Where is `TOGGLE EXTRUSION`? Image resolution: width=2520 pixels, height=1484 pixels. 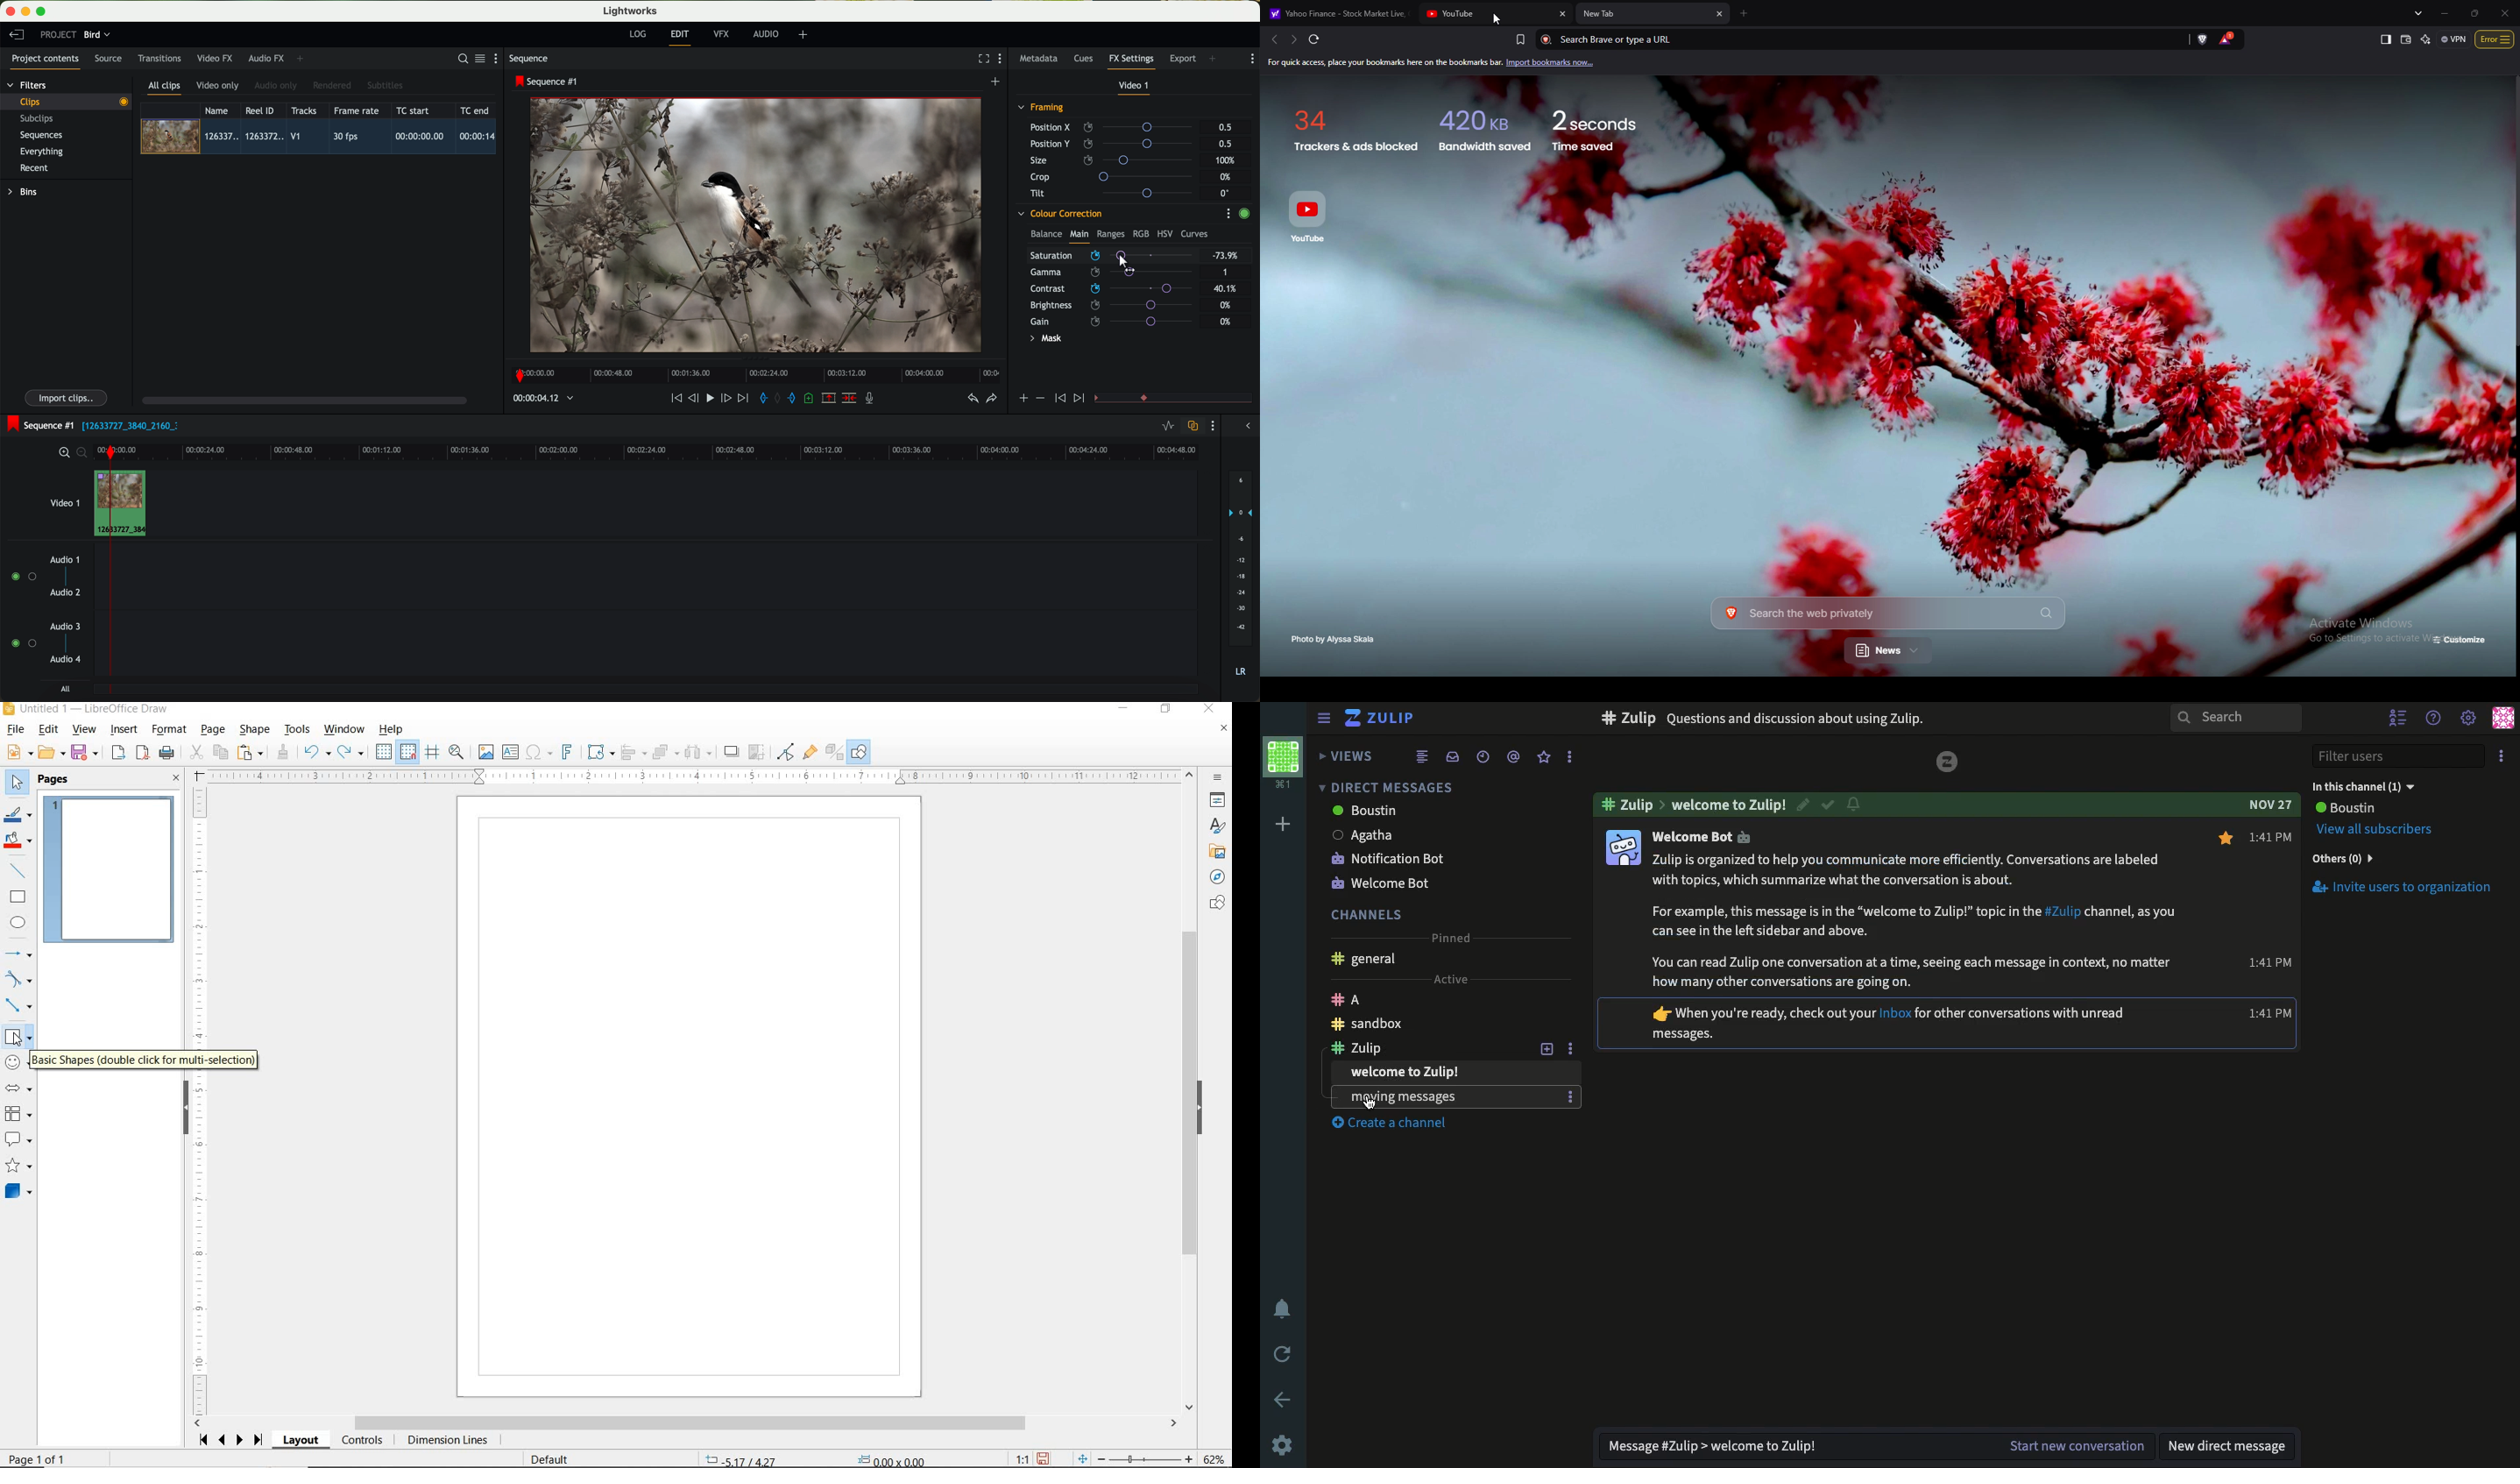 TOGGLE EXTRUSION is located at coordinates (833, 751).